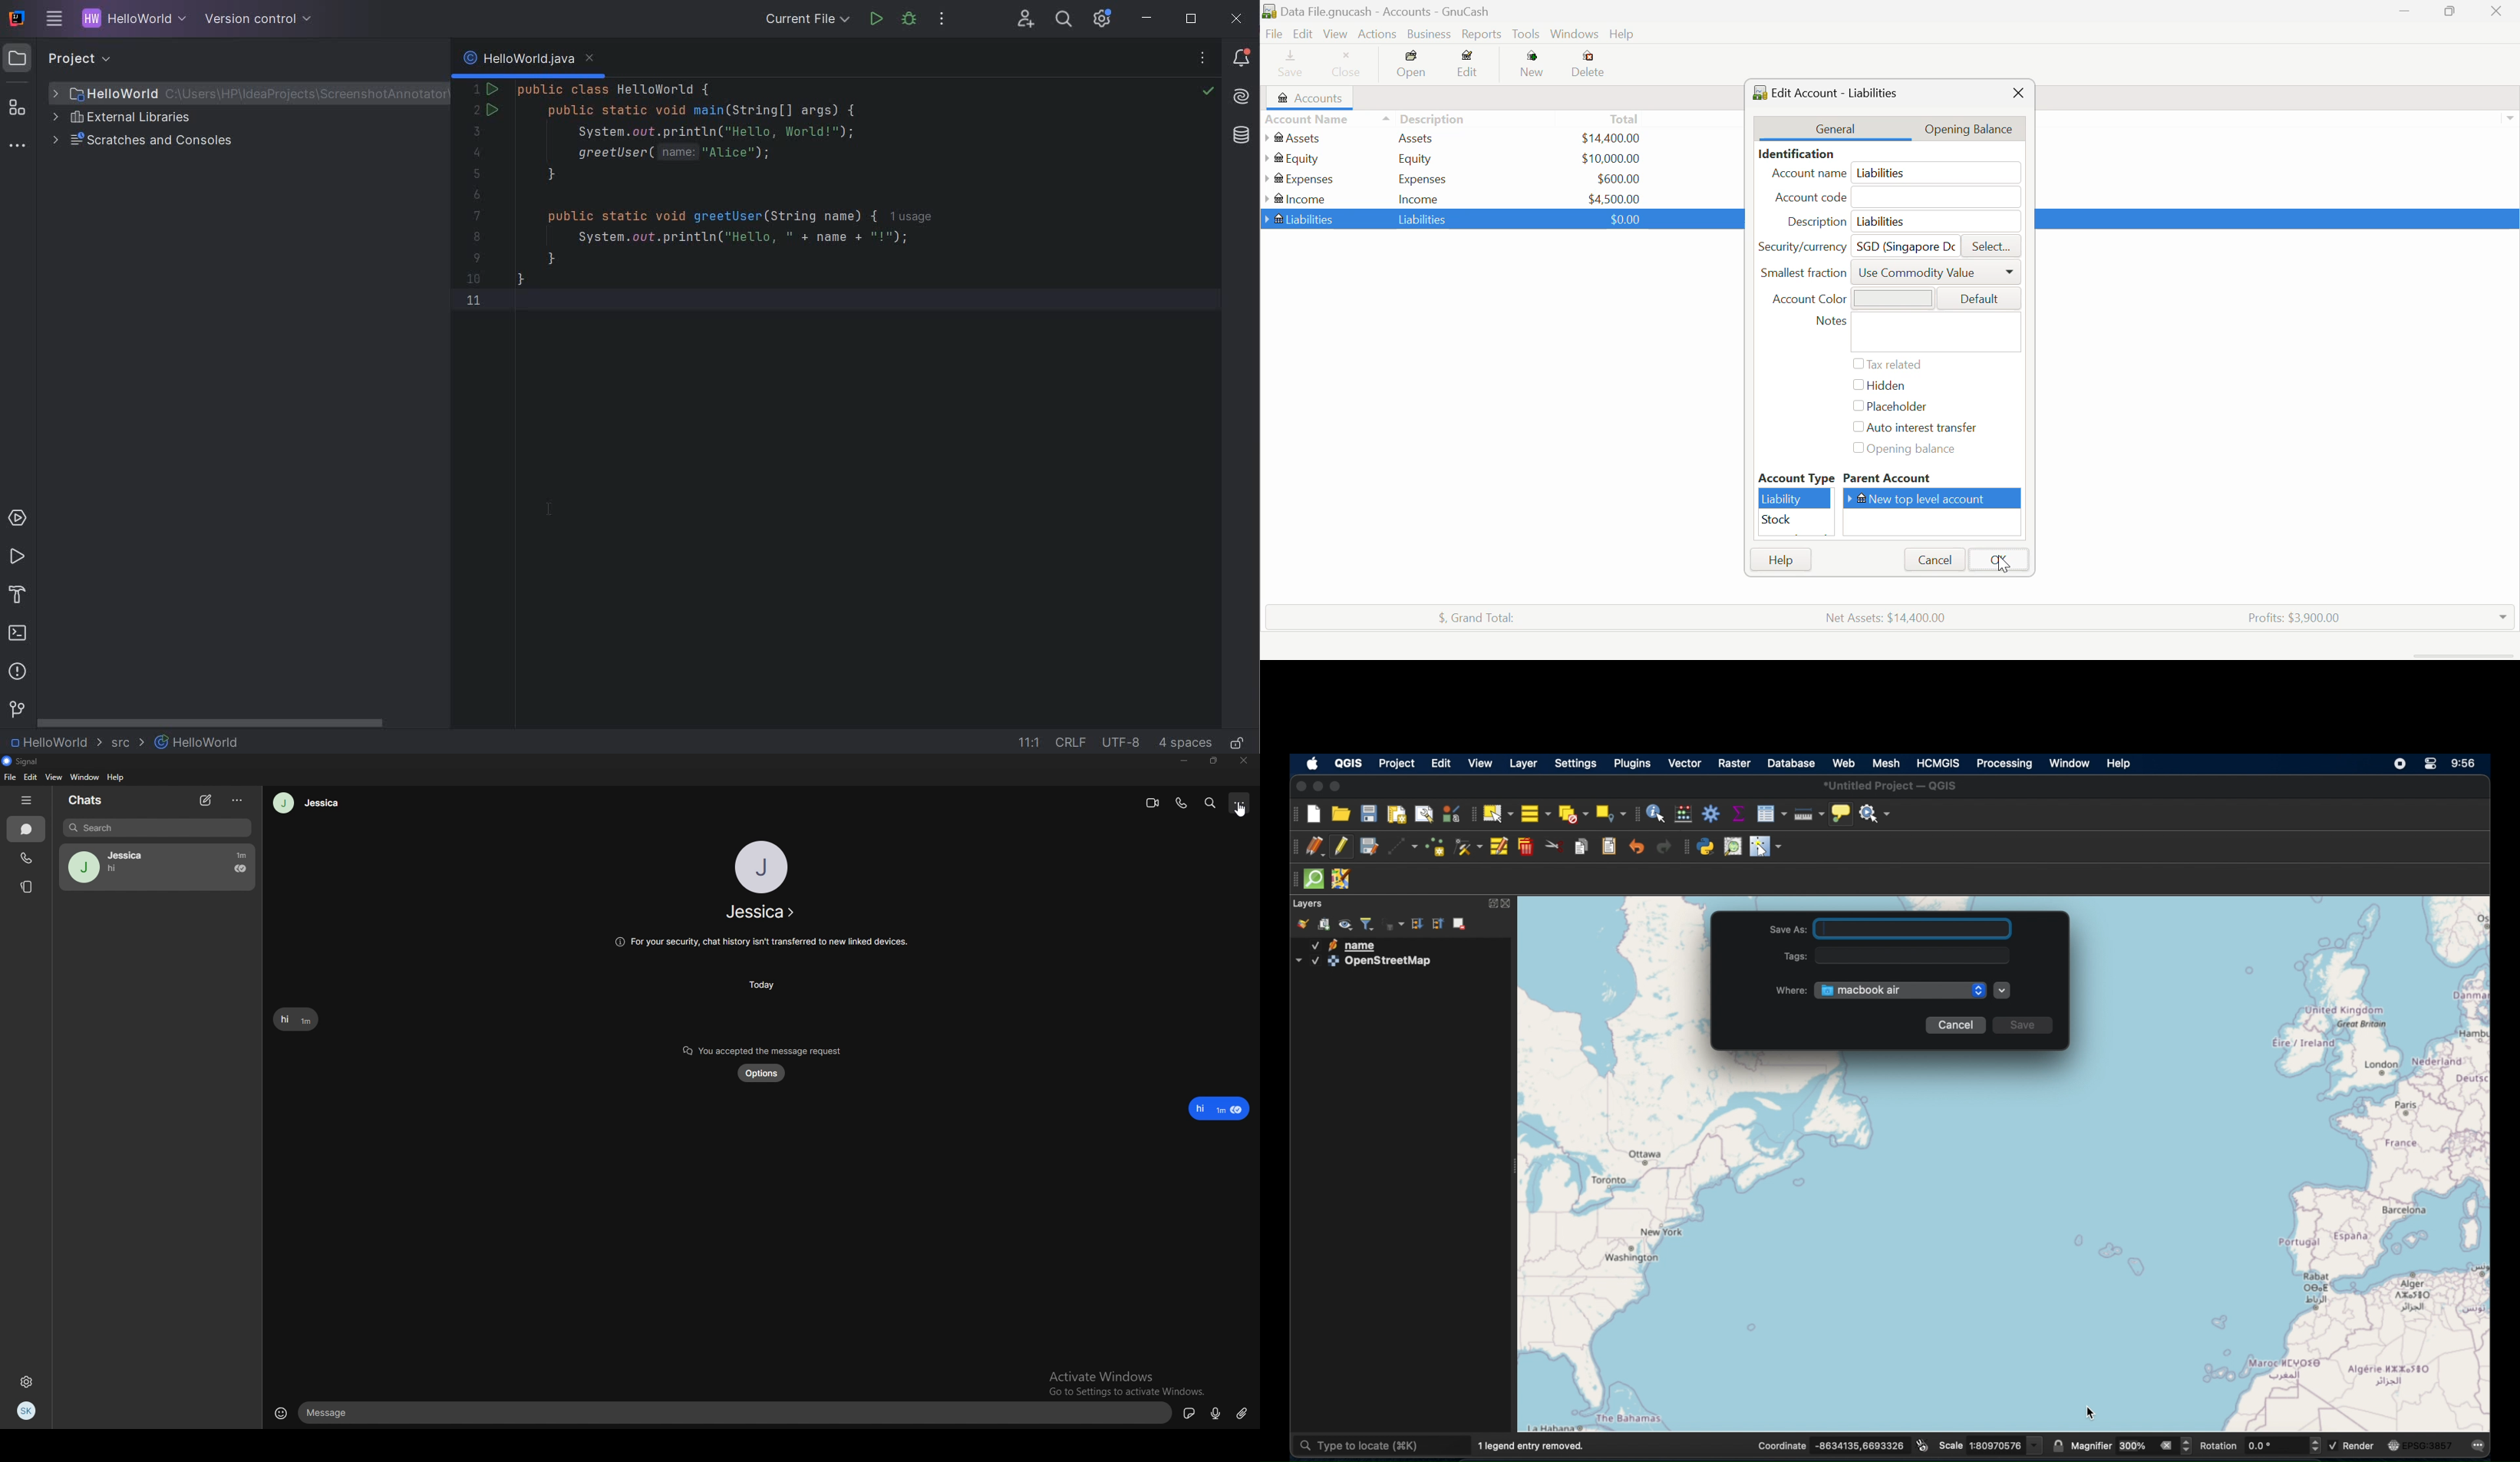 Image resolution: width=2520 pixels, height=1484 pixels. Describe the element at coordinates (2399, 765) in the screenshot. I see `screen recorder icon` at that location.